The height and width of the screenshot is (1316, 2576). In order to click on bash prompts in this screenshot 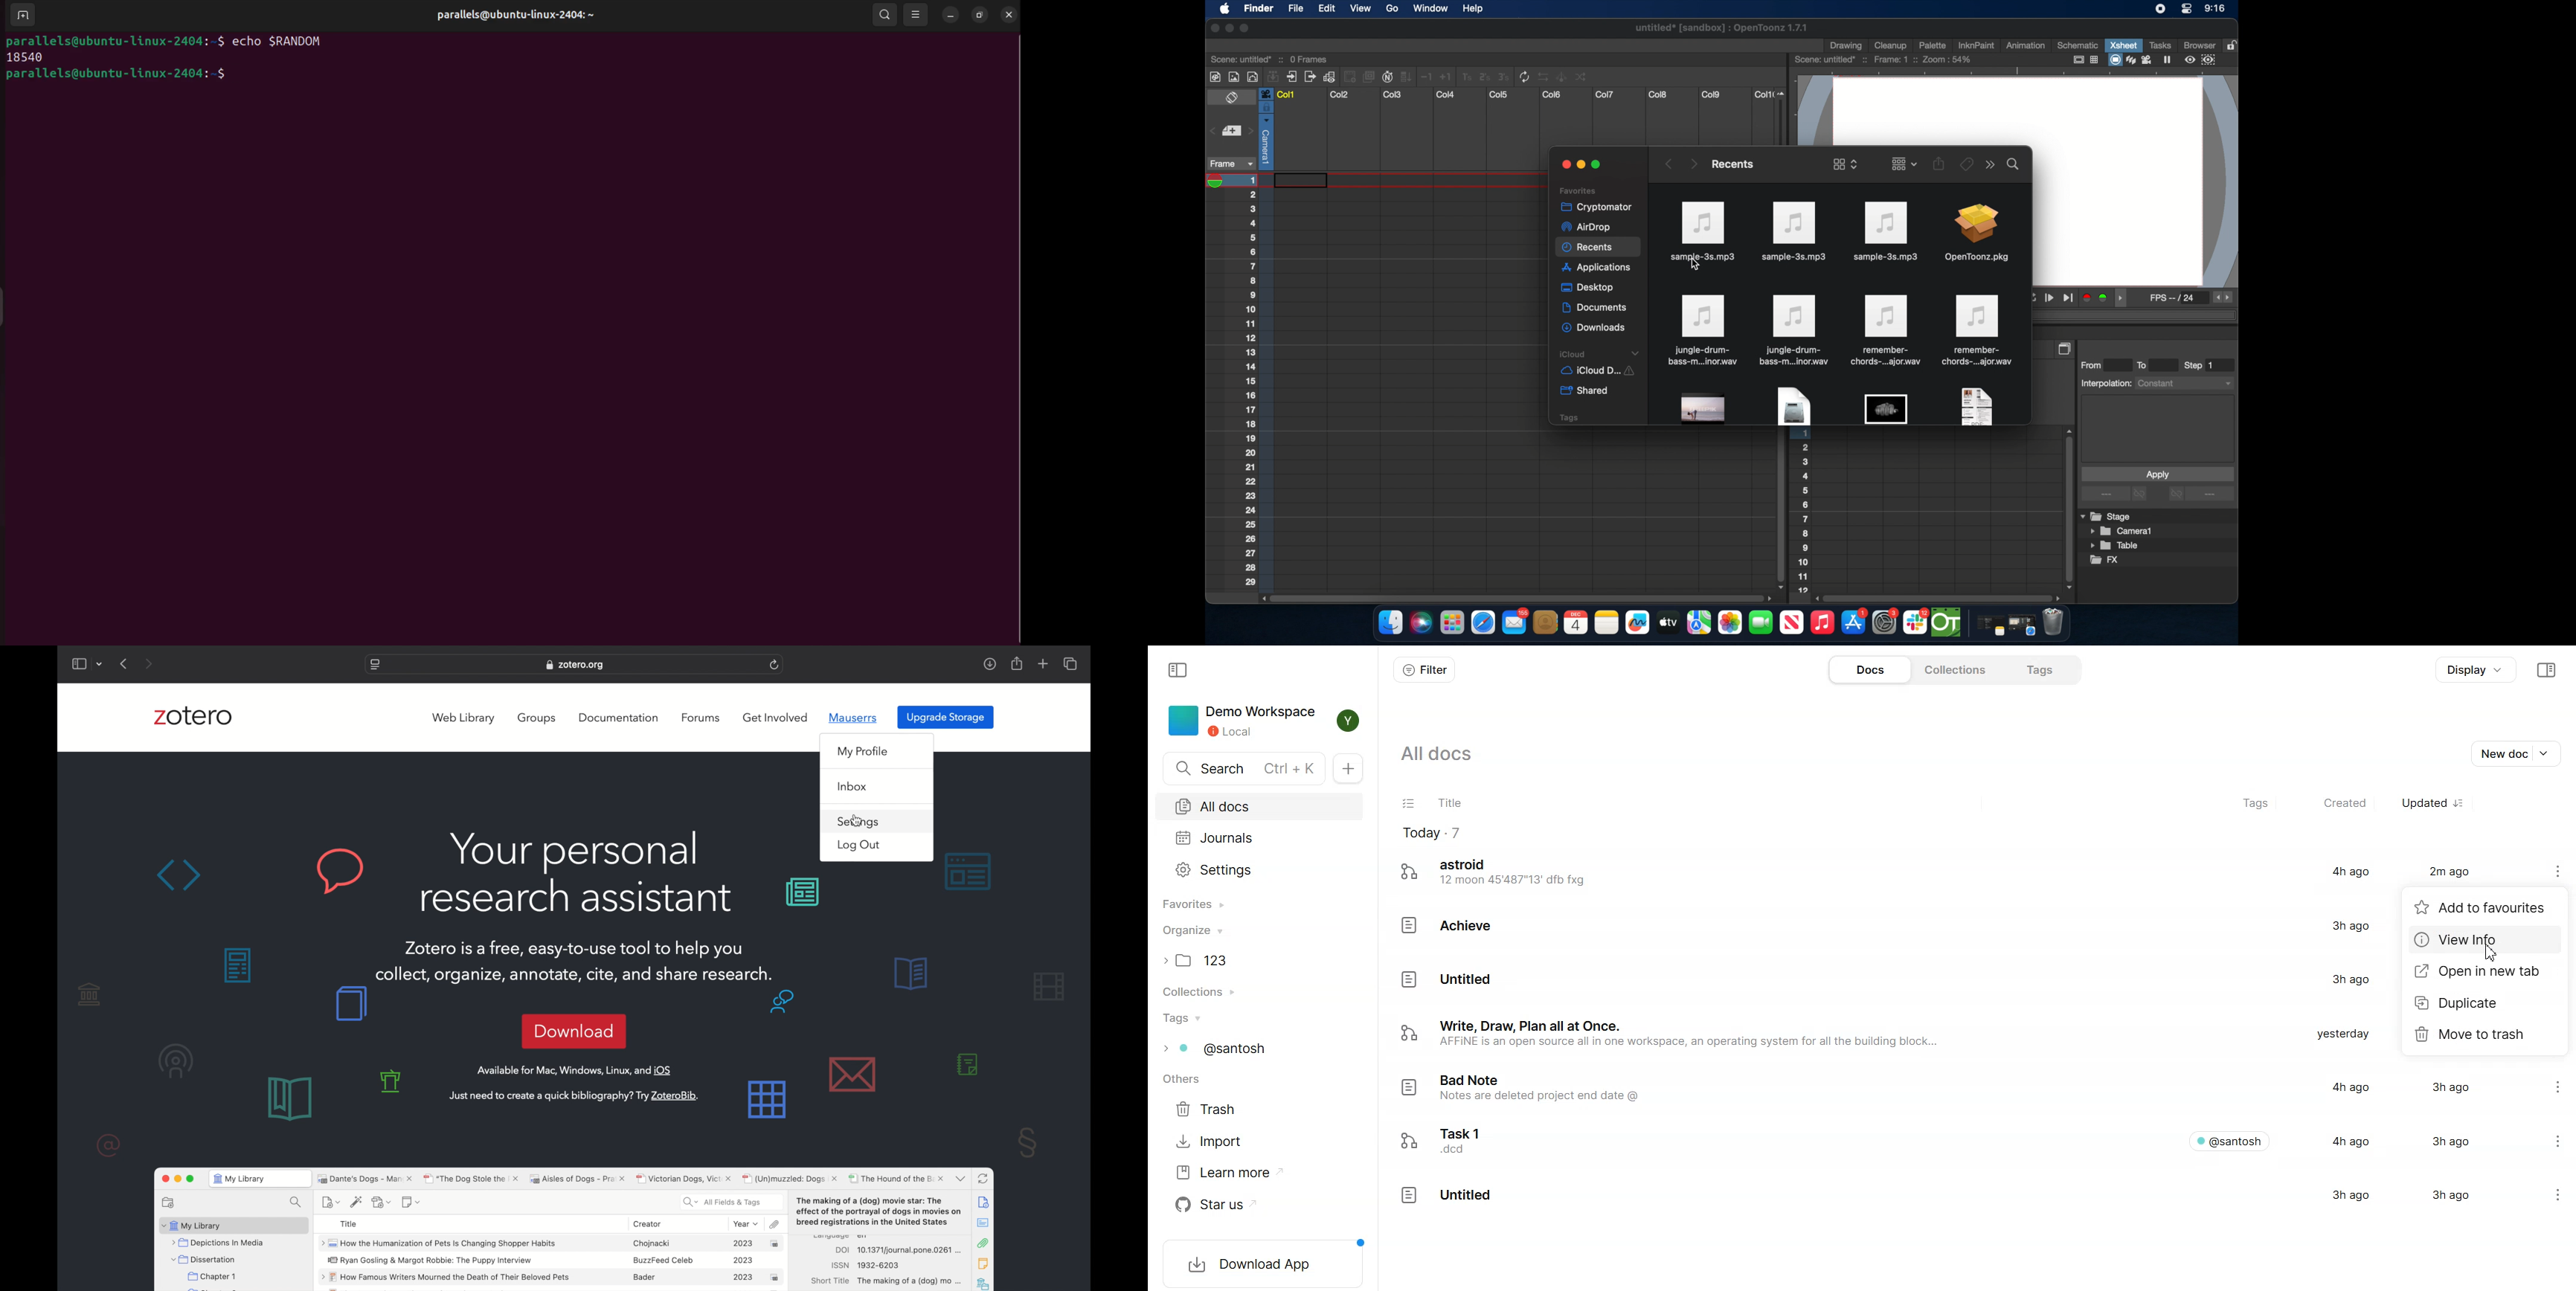, I will do `click(129, 76)`.